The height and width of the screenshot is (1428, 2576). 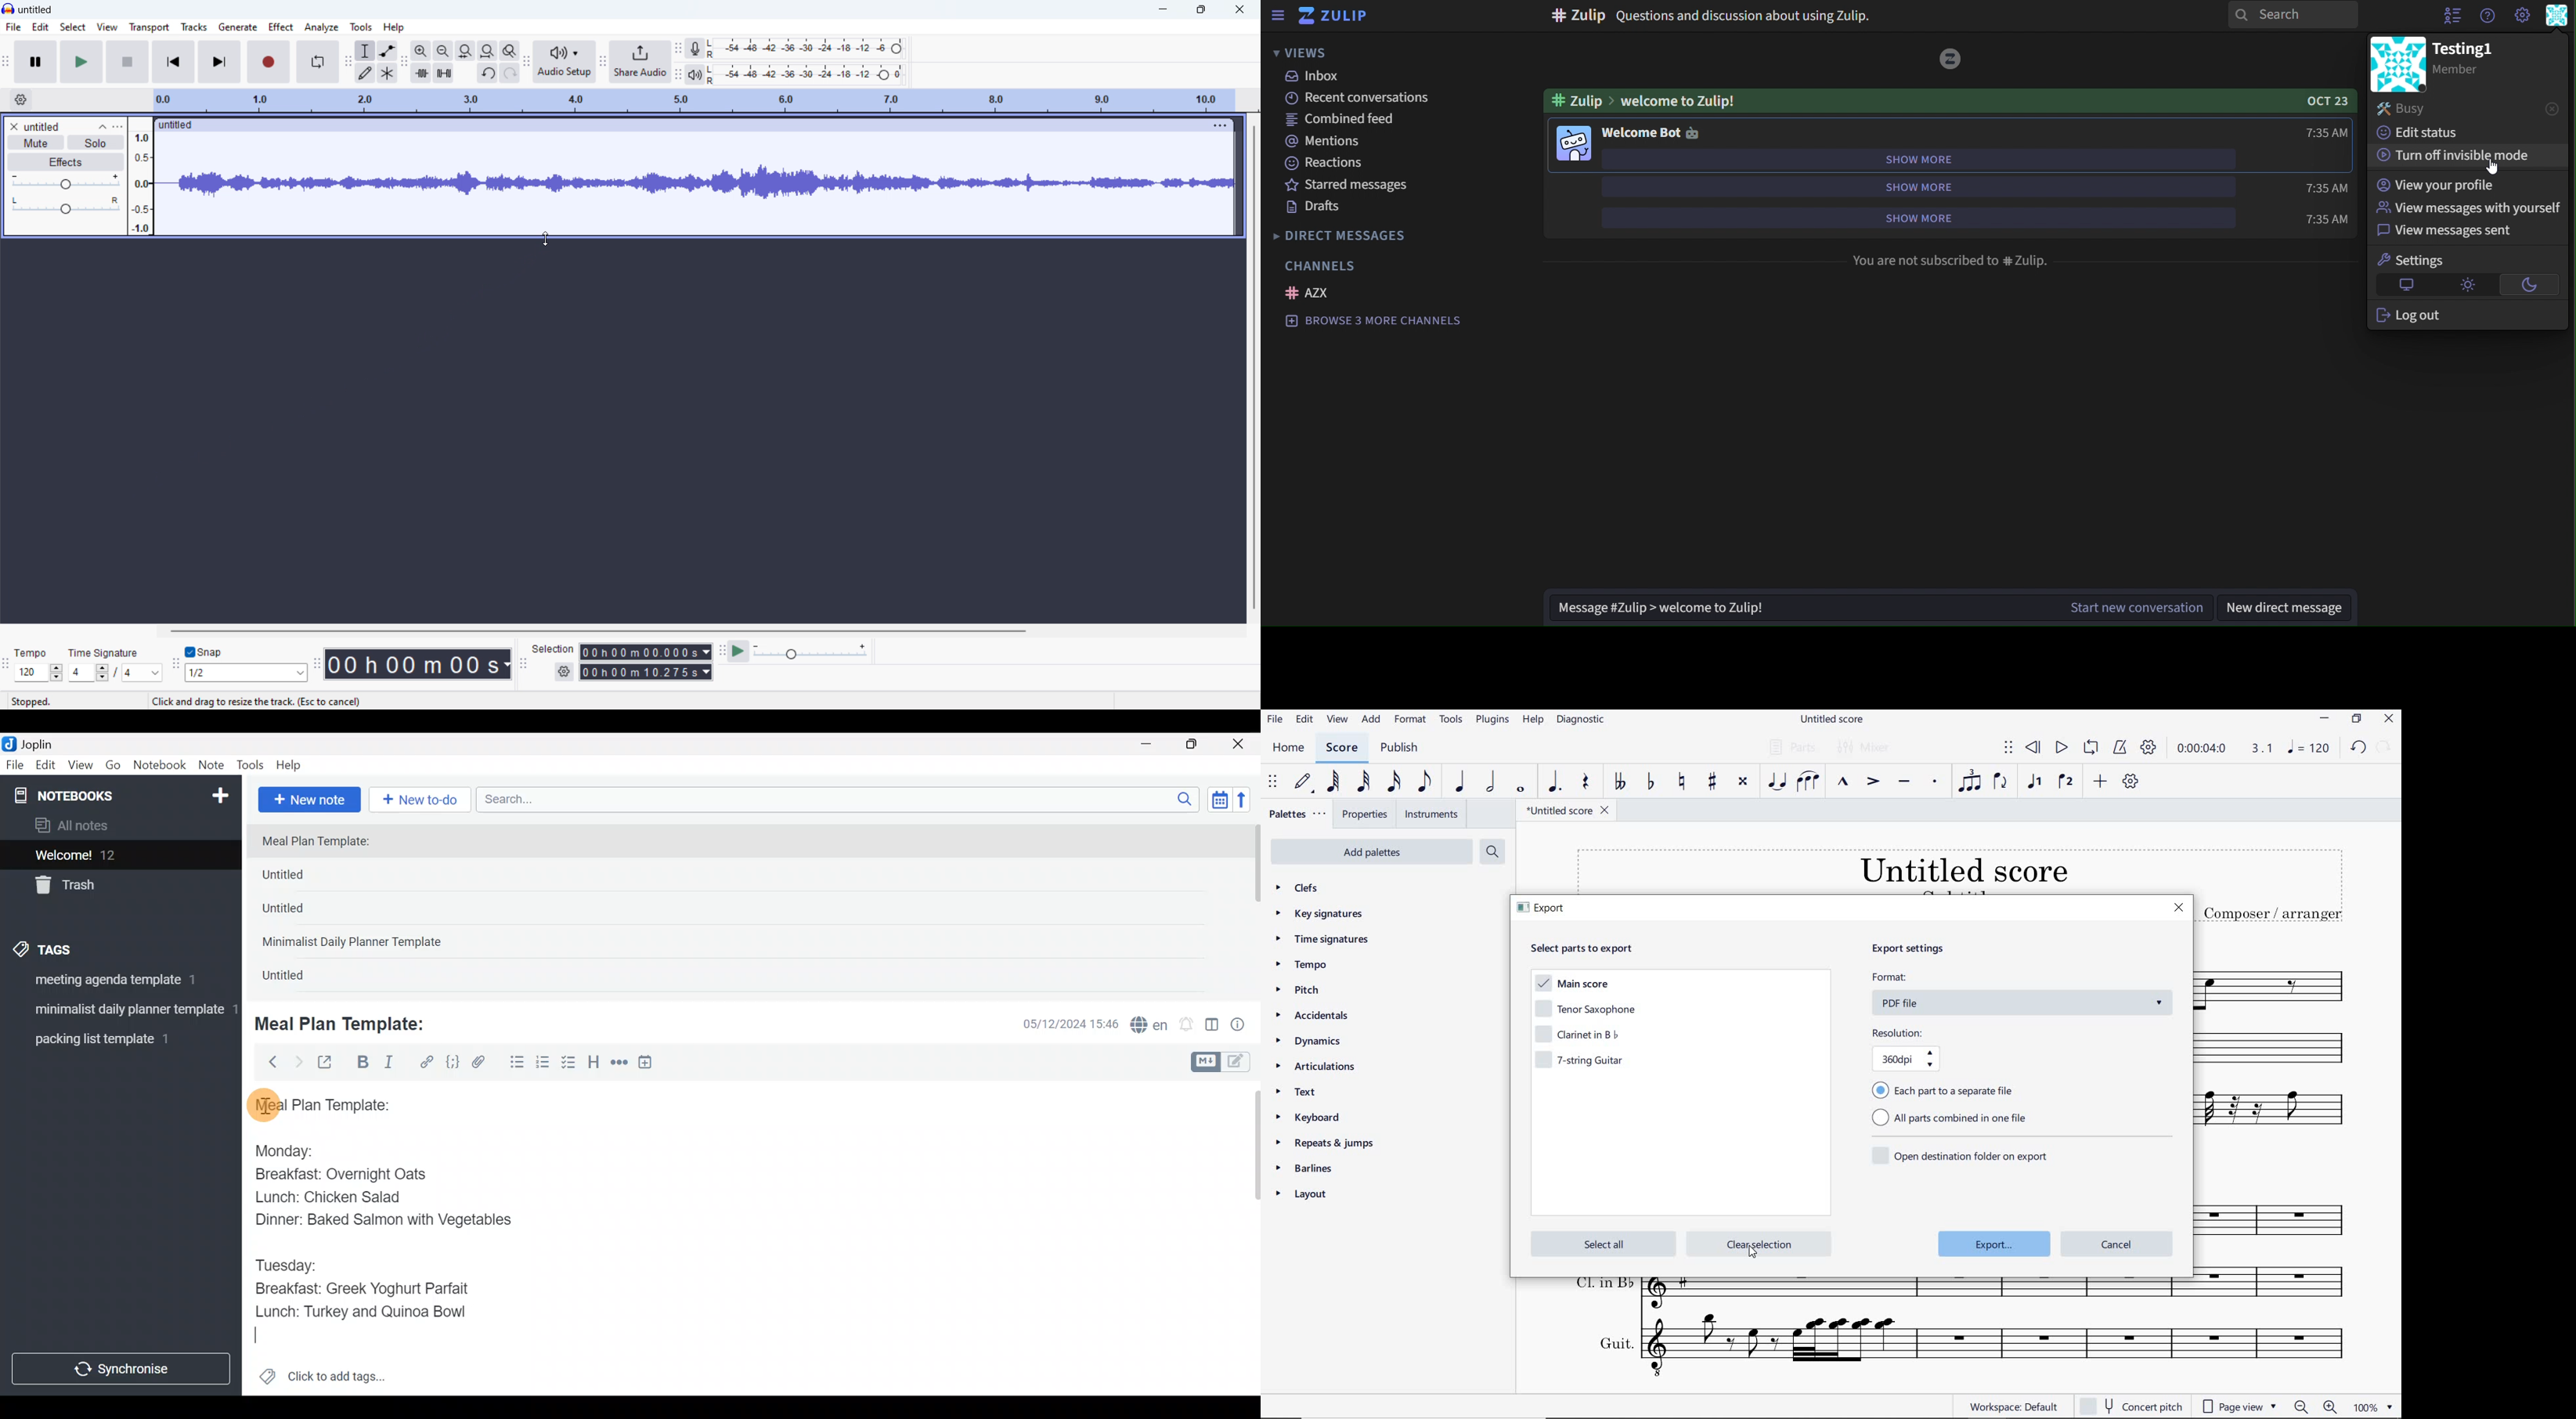 I want to click on view messages sent, so click(x=2461, y=230).